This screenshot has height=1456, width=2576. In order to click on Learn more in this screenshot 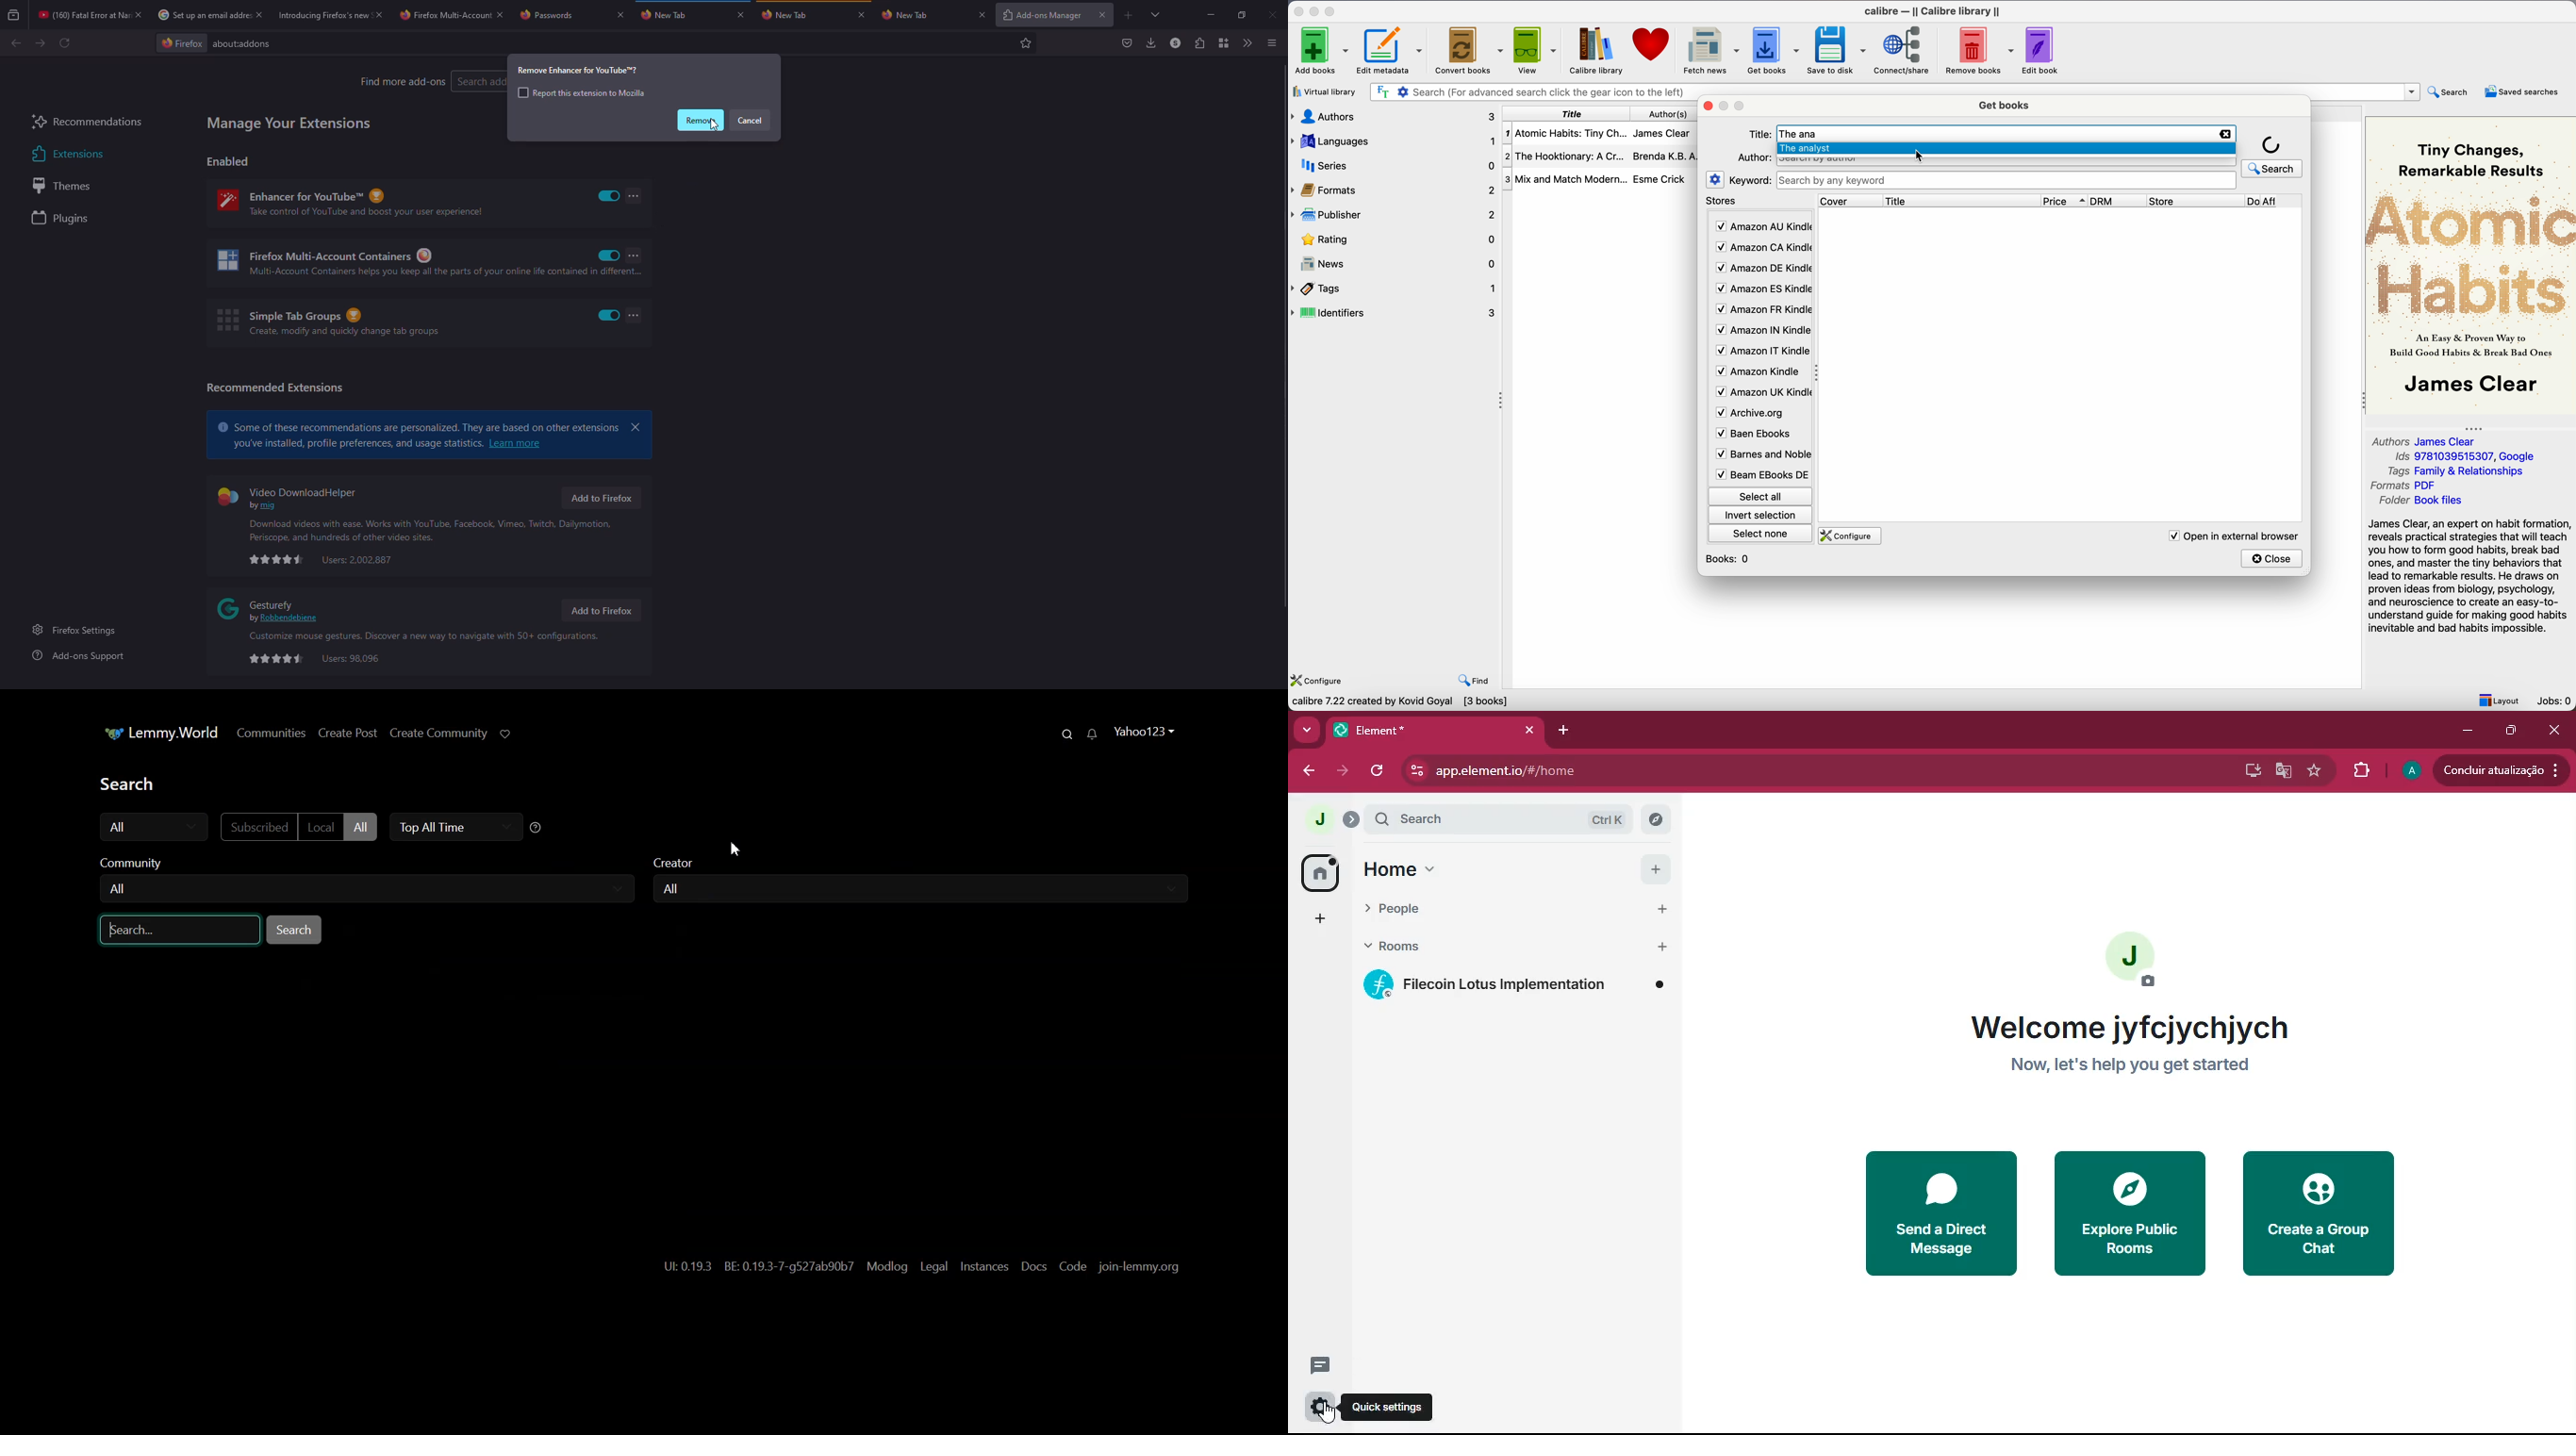, I will do `click(516, 443)`.